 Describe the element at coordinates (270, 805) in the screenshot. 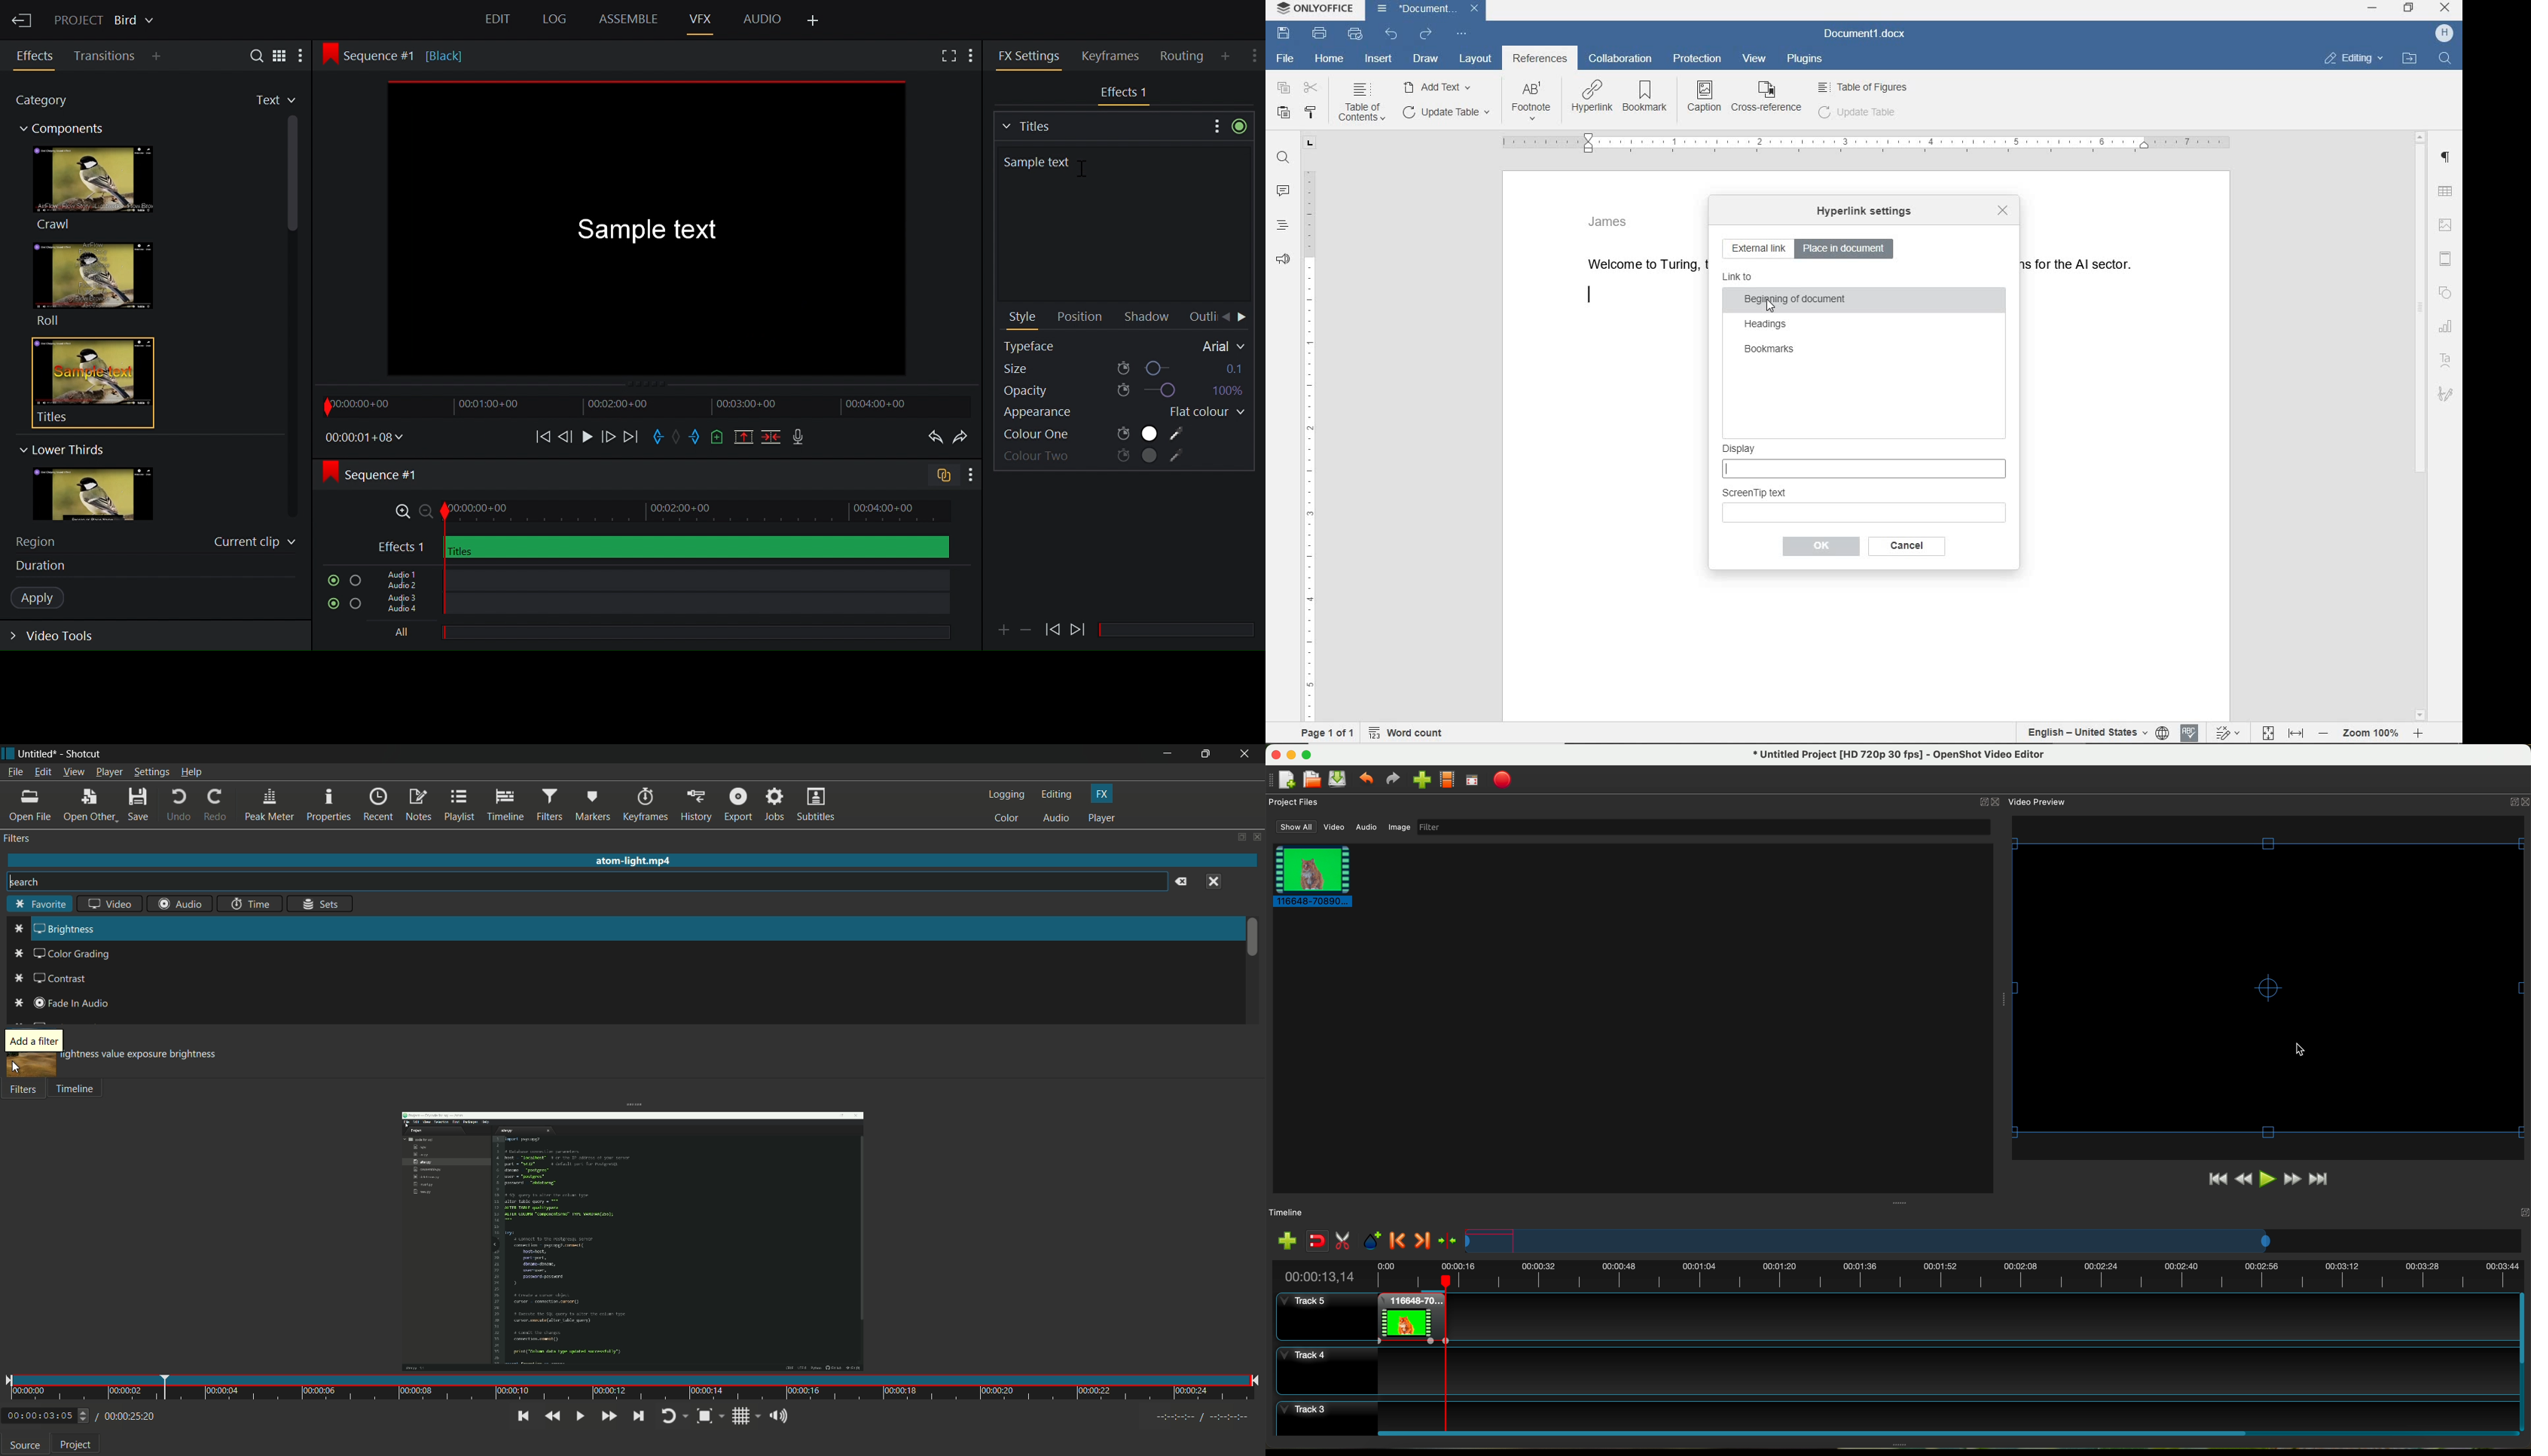

I see `peak meter` at that location.